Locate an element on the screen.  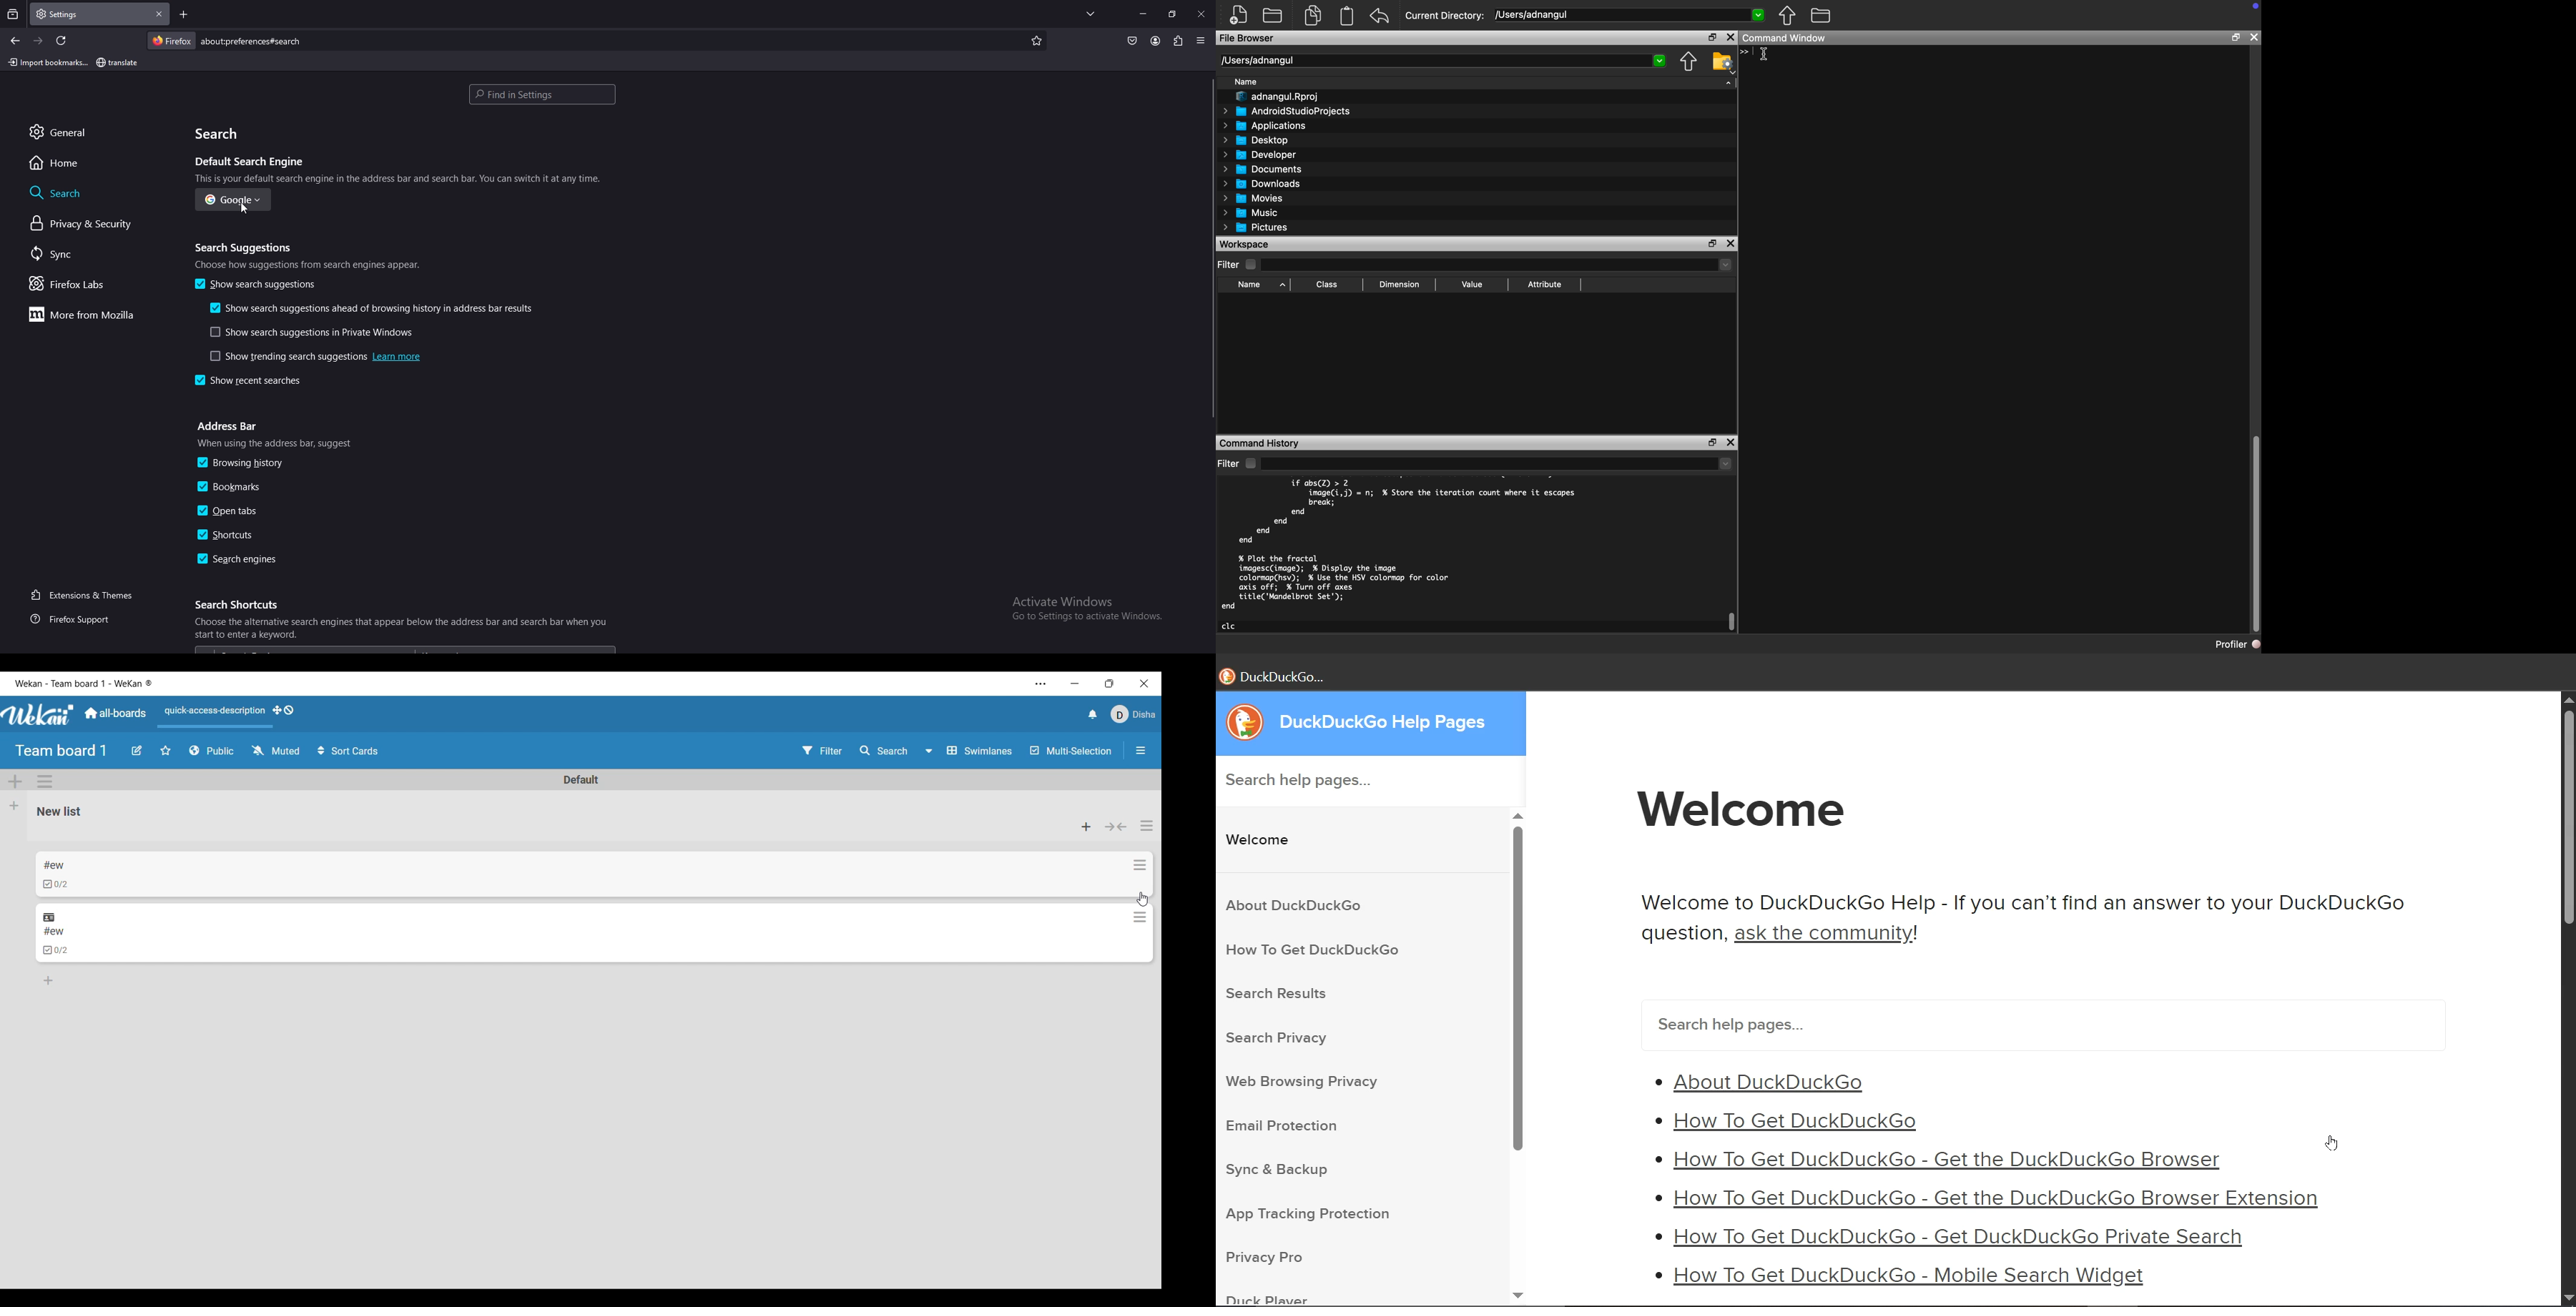
search engines is located at coordinates (240, 560).